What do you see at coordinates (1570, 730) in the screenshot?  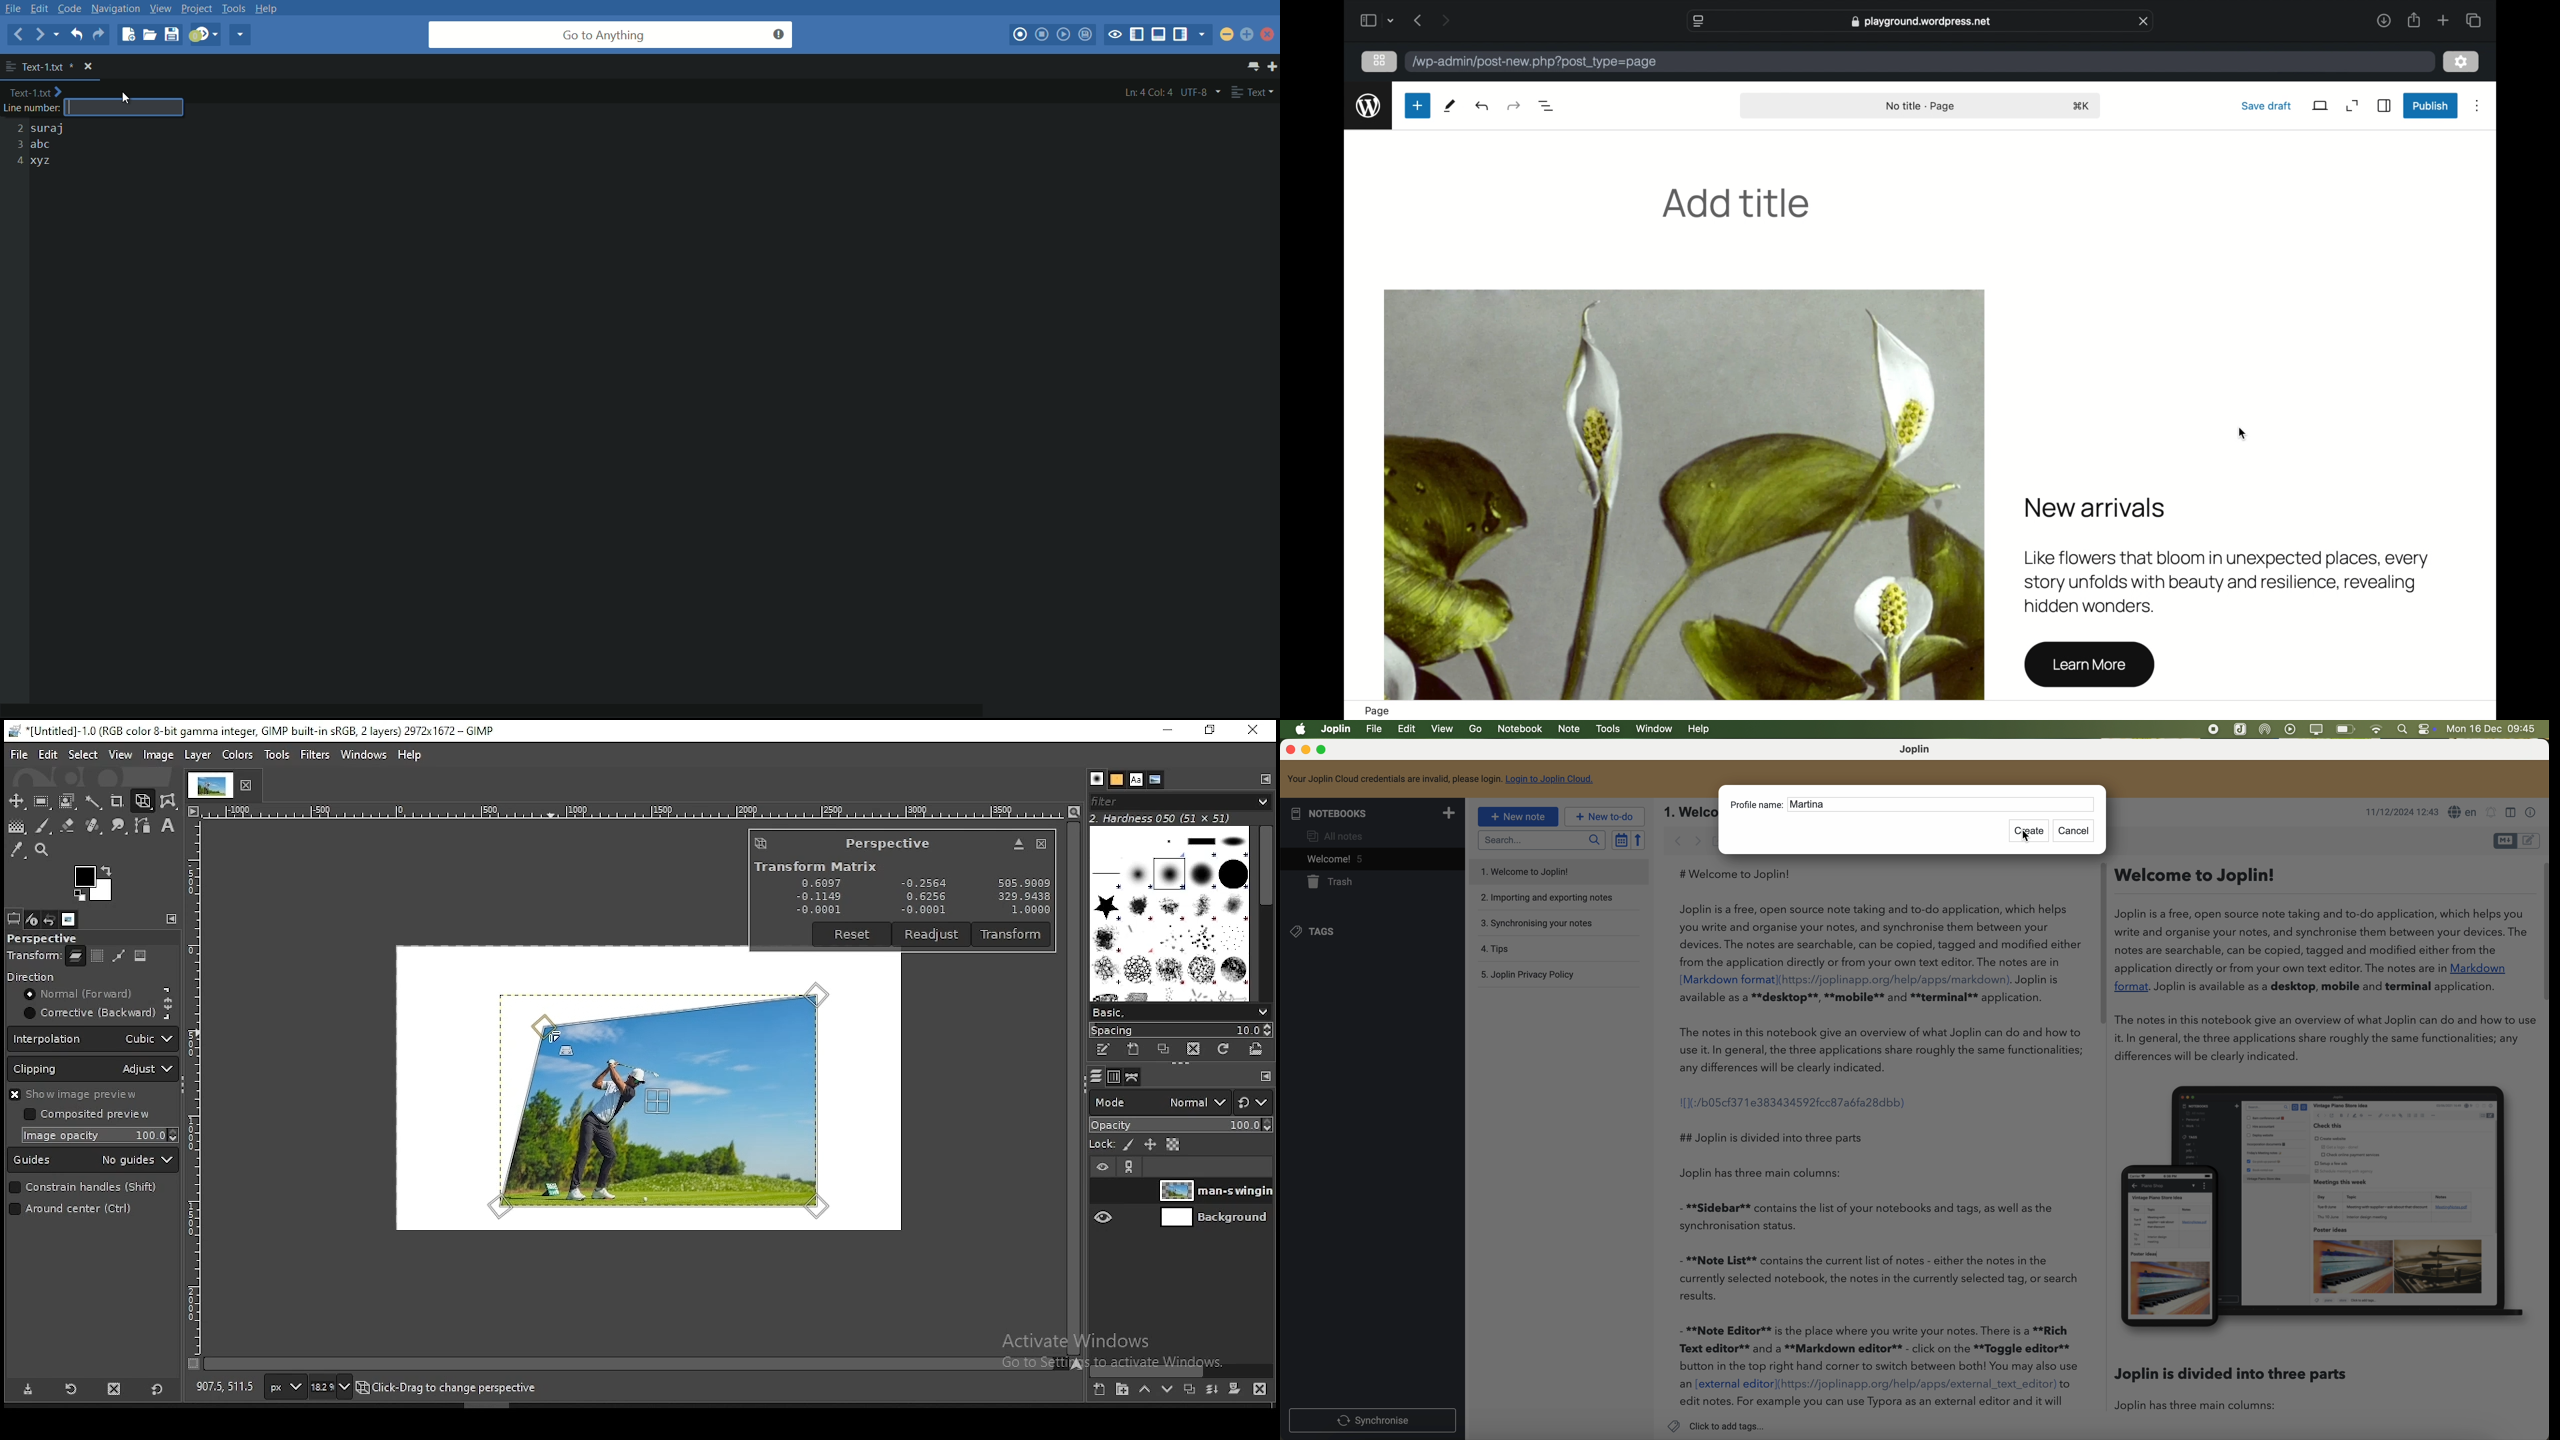 I see `note` at bounding box center [1570, 730].